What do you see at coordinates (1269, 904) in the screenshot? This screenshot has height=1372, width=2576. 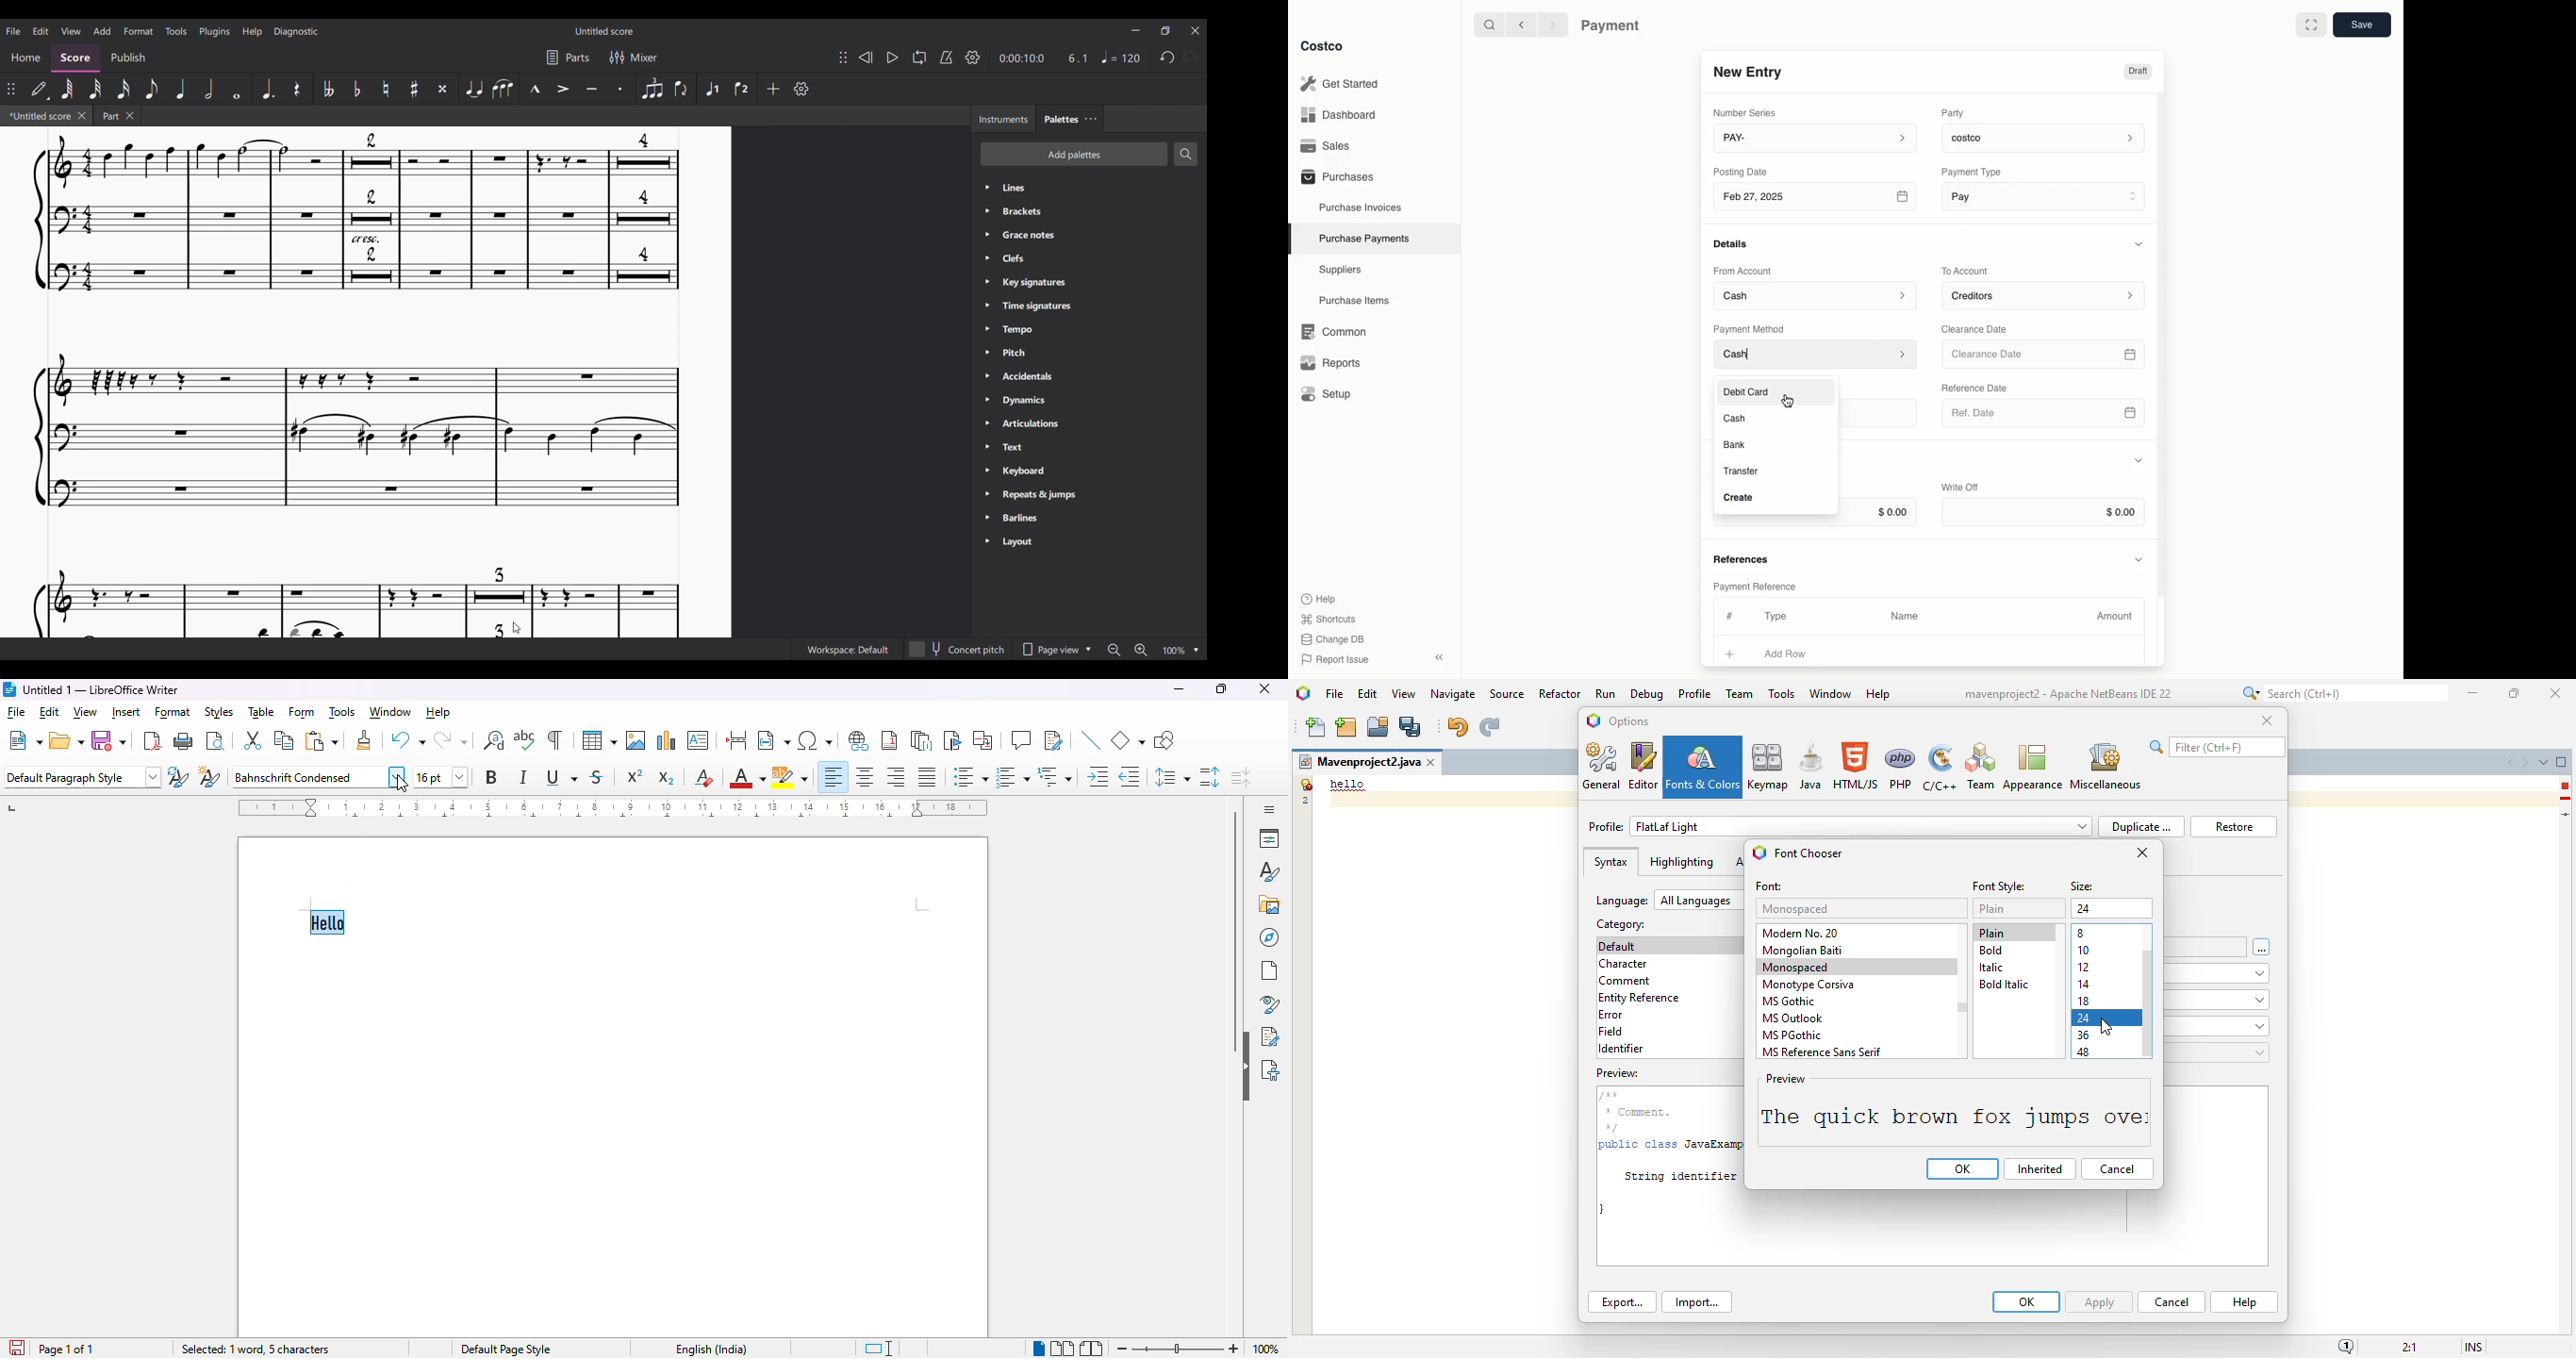 I see `gallery` at bounding box center [1269, 904].